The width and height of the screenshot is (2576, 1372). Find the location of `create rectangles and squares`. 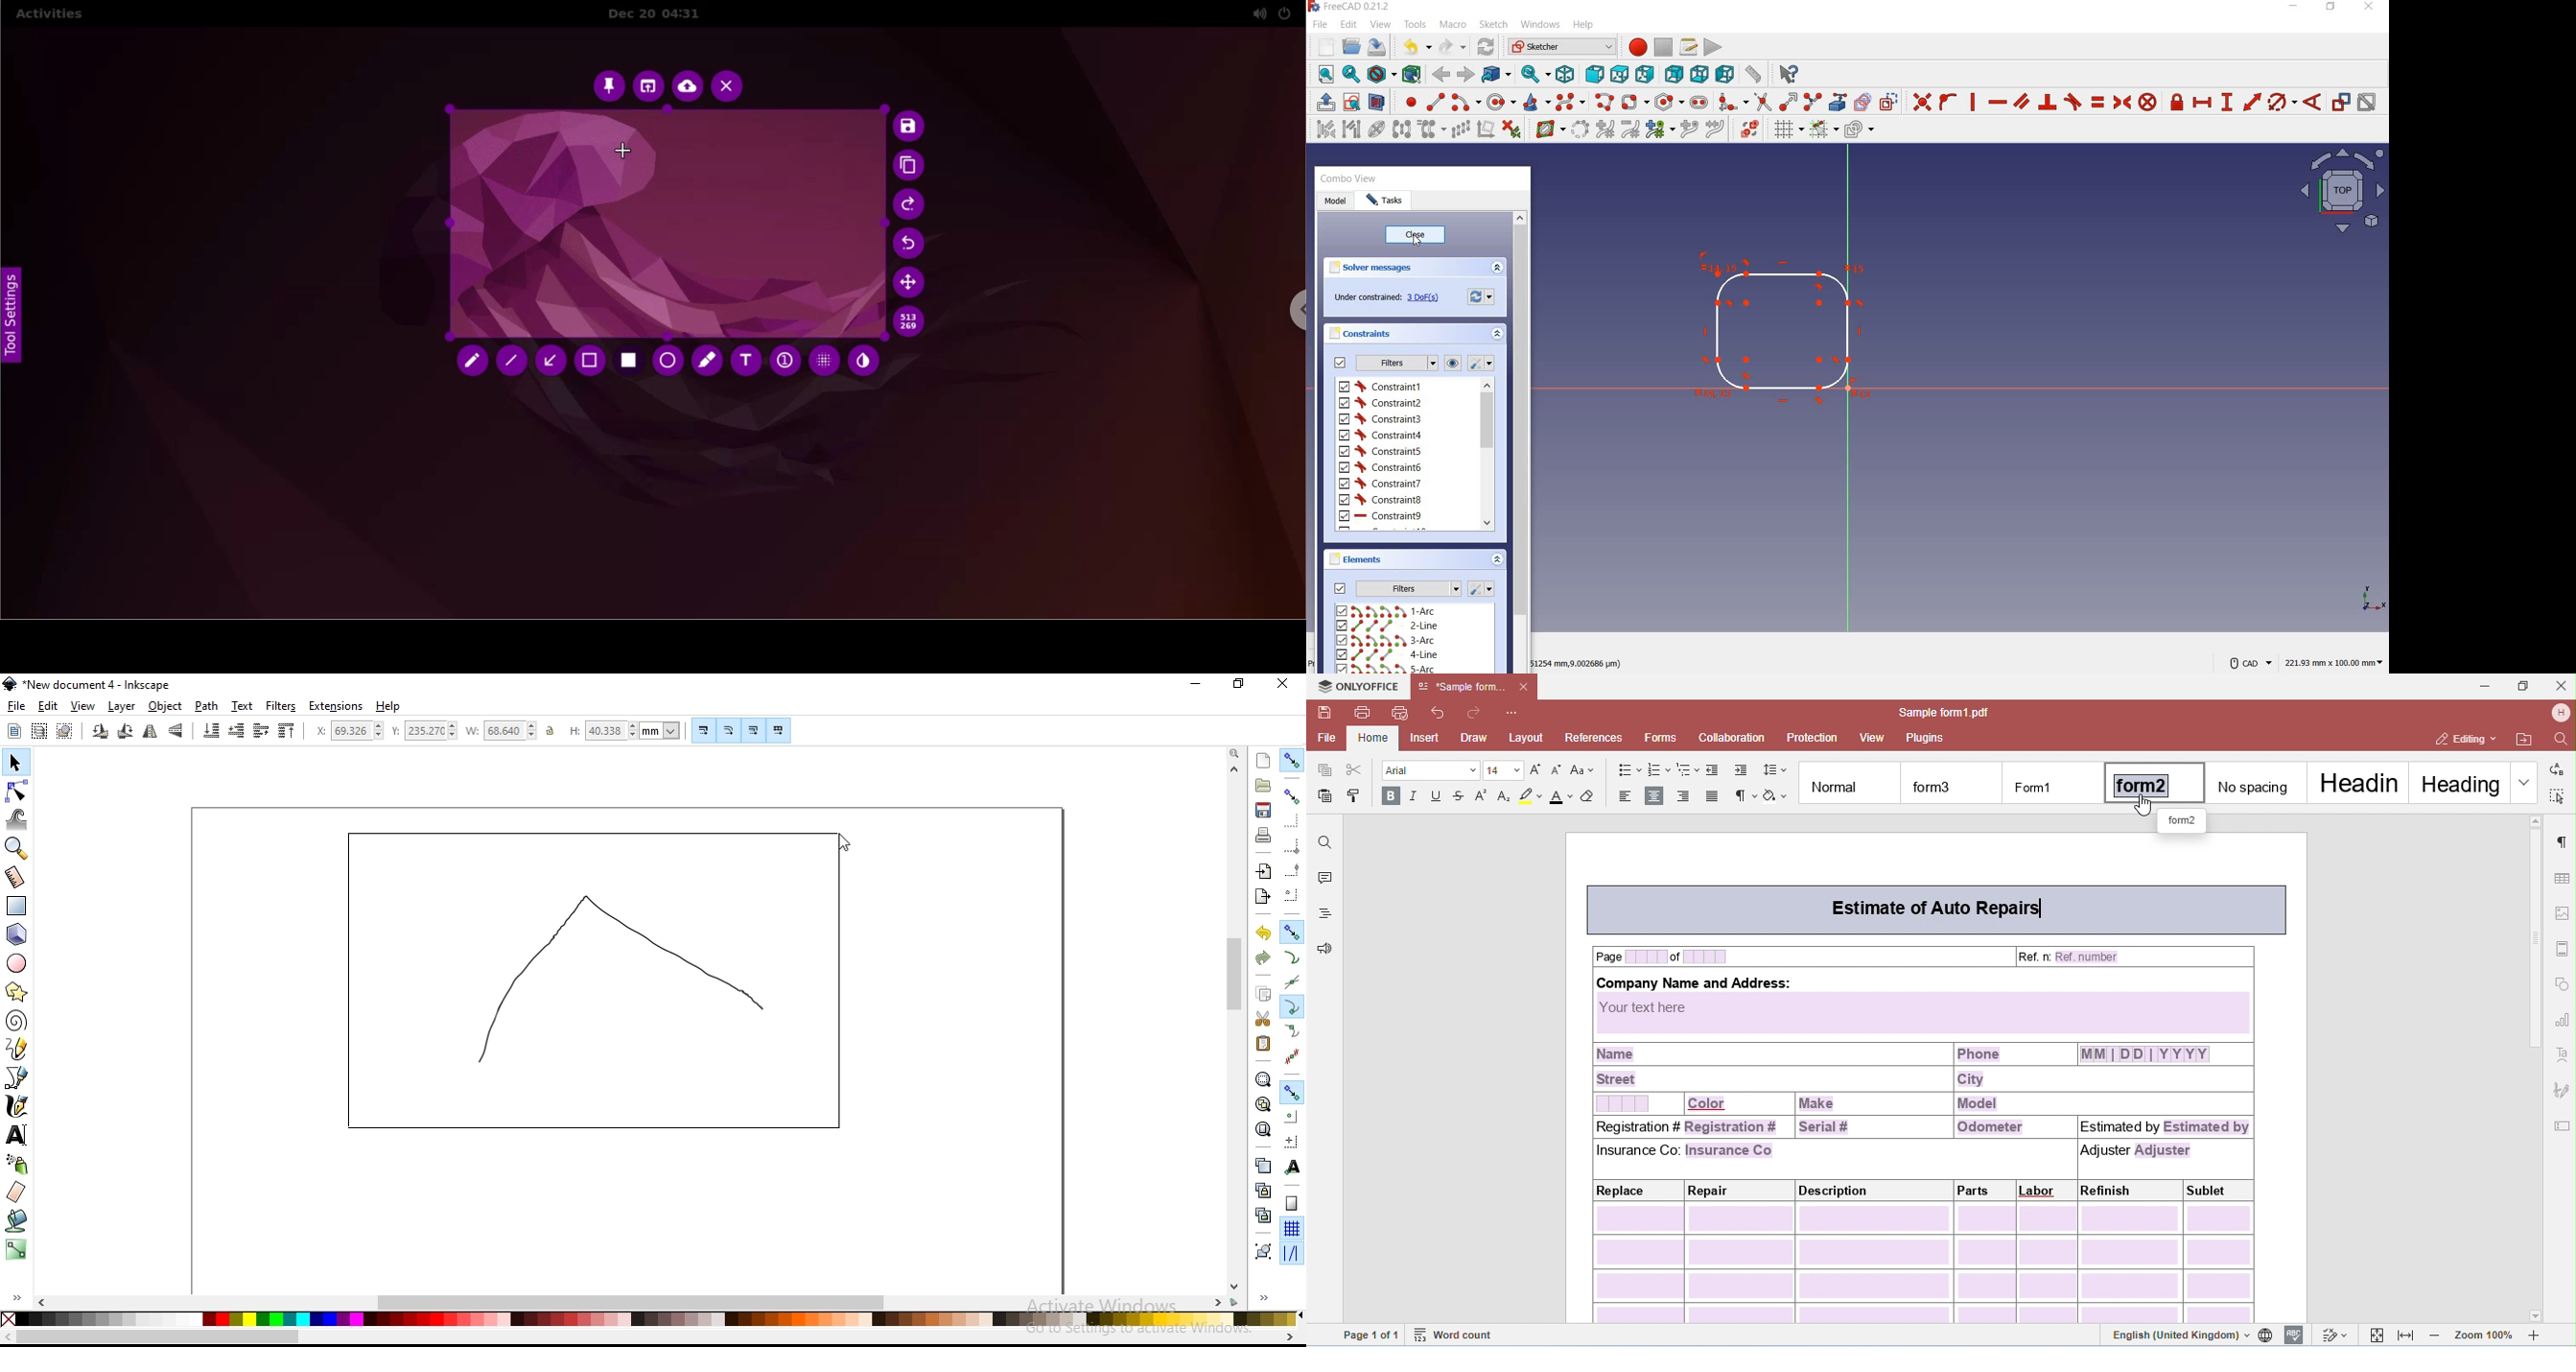

create rectangles and squares is located at coordinates (15, 906).